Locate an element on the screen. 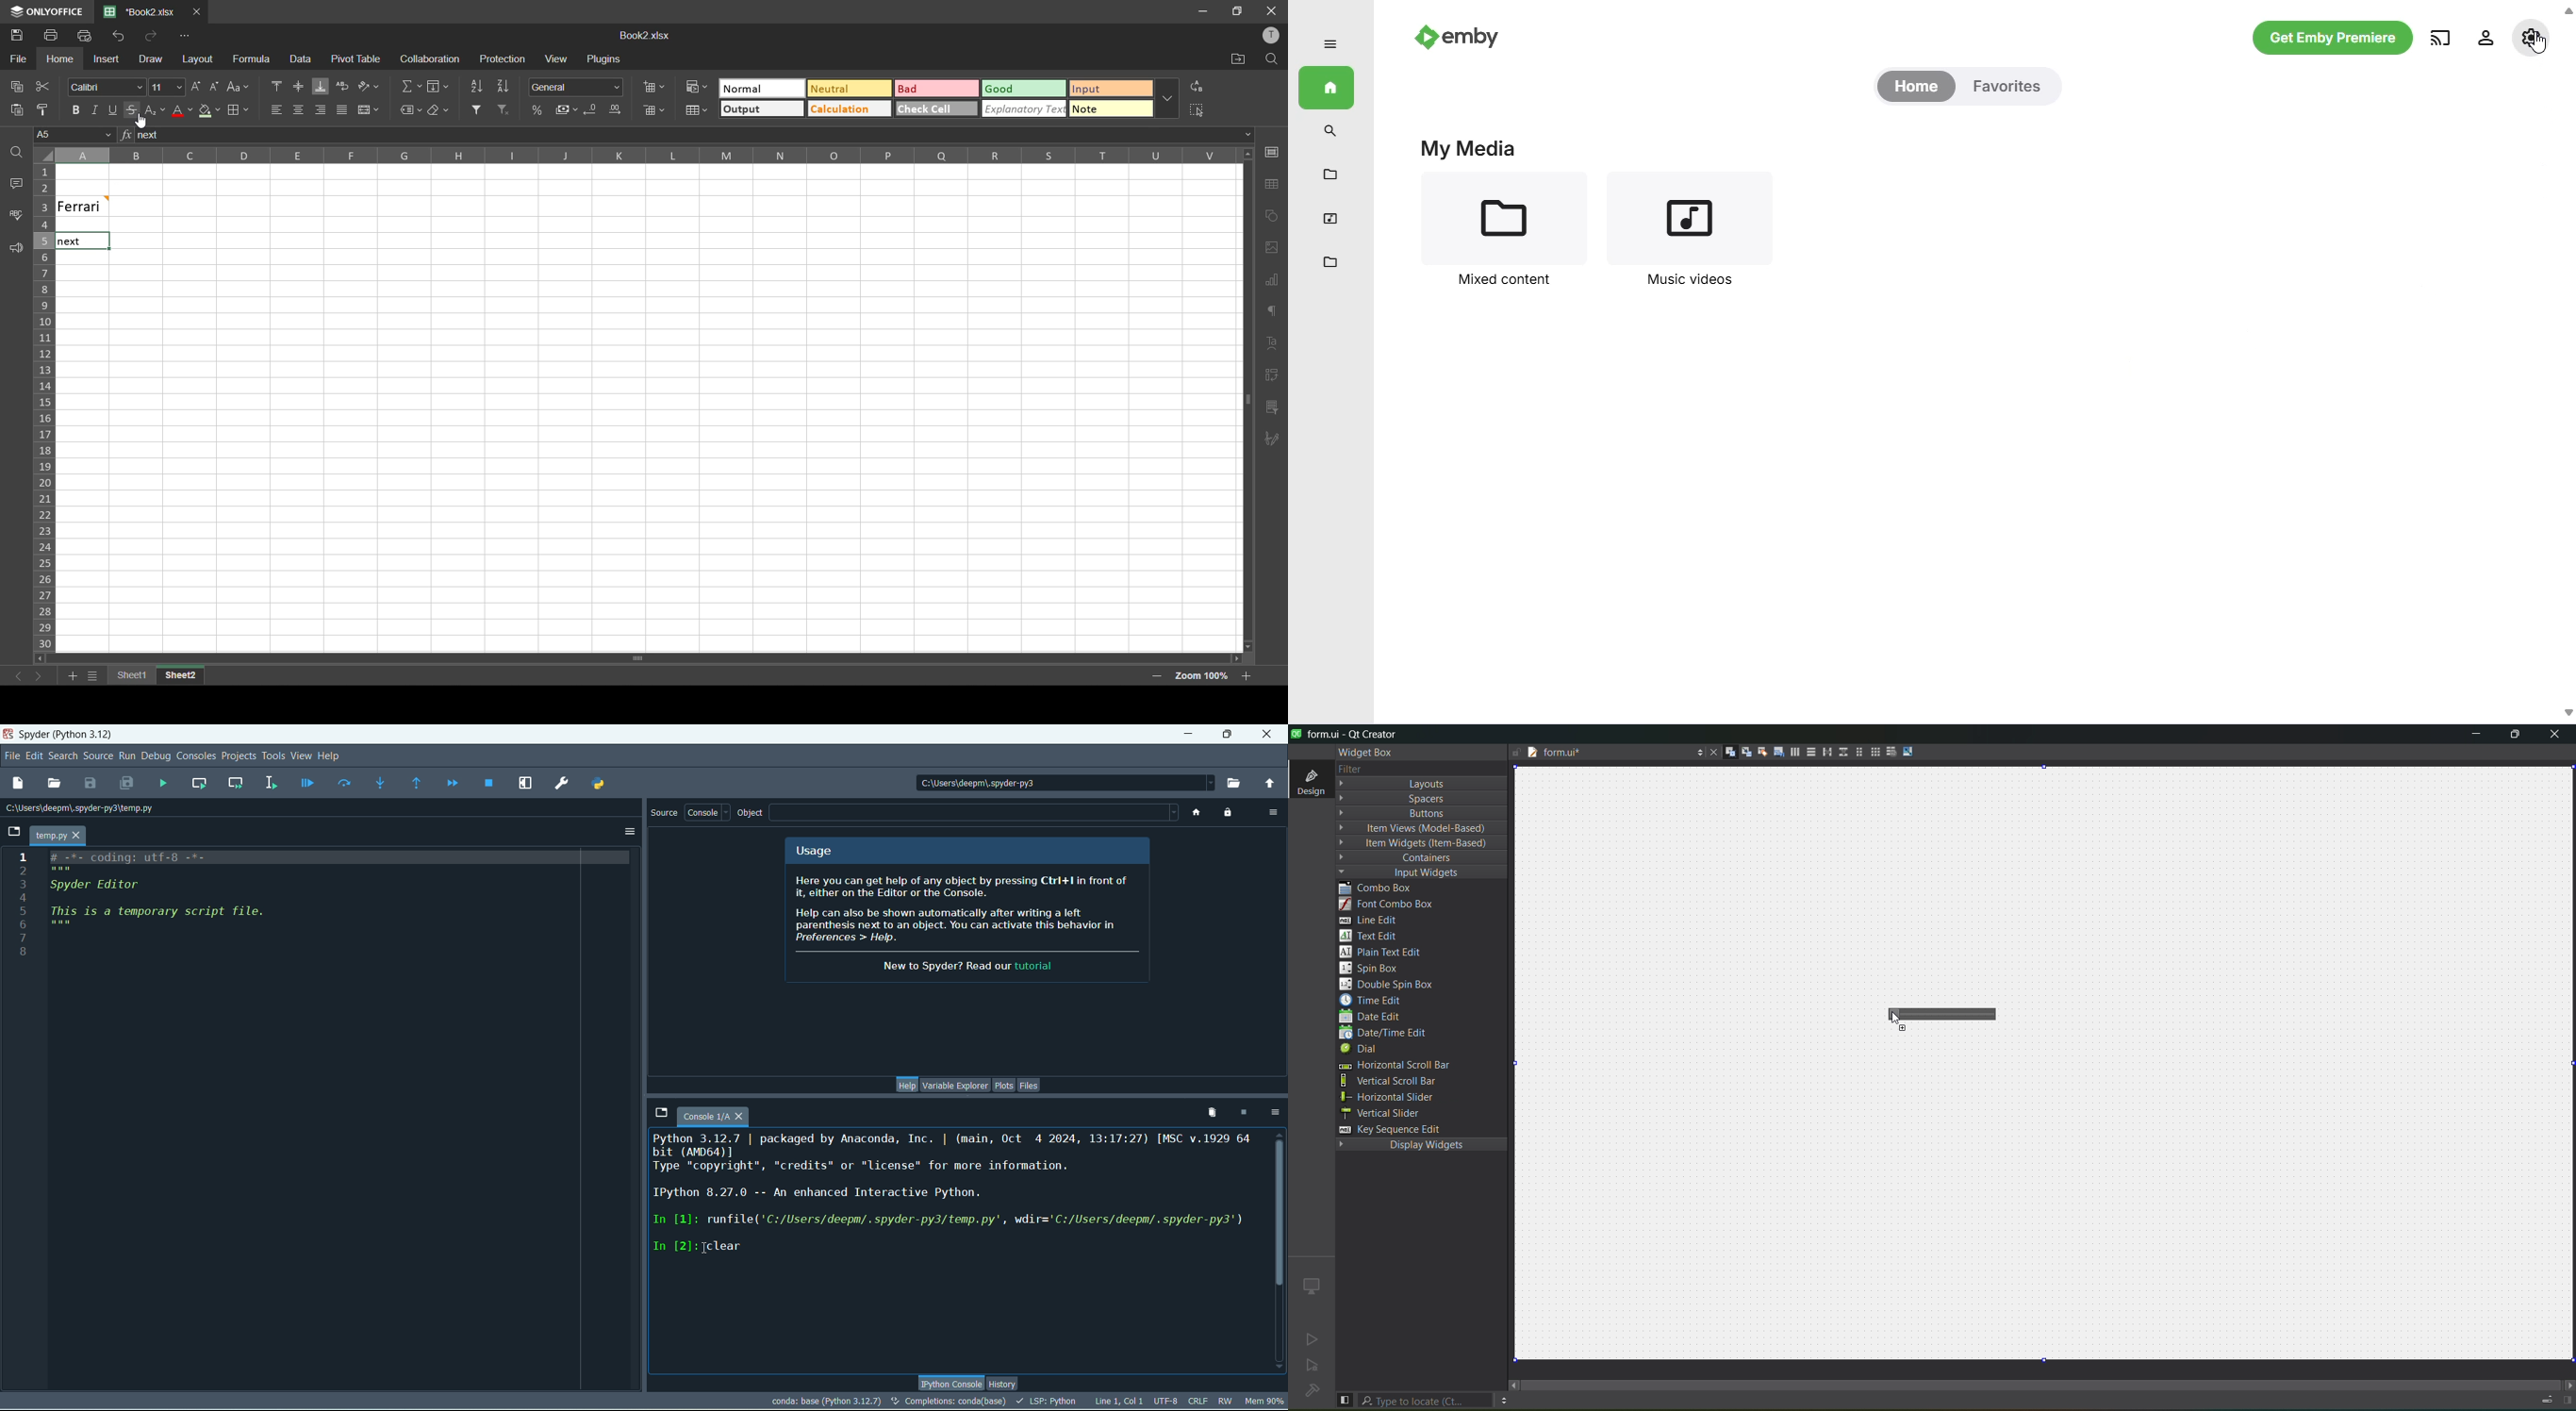  widget box is located at coordinates (1366, 753).